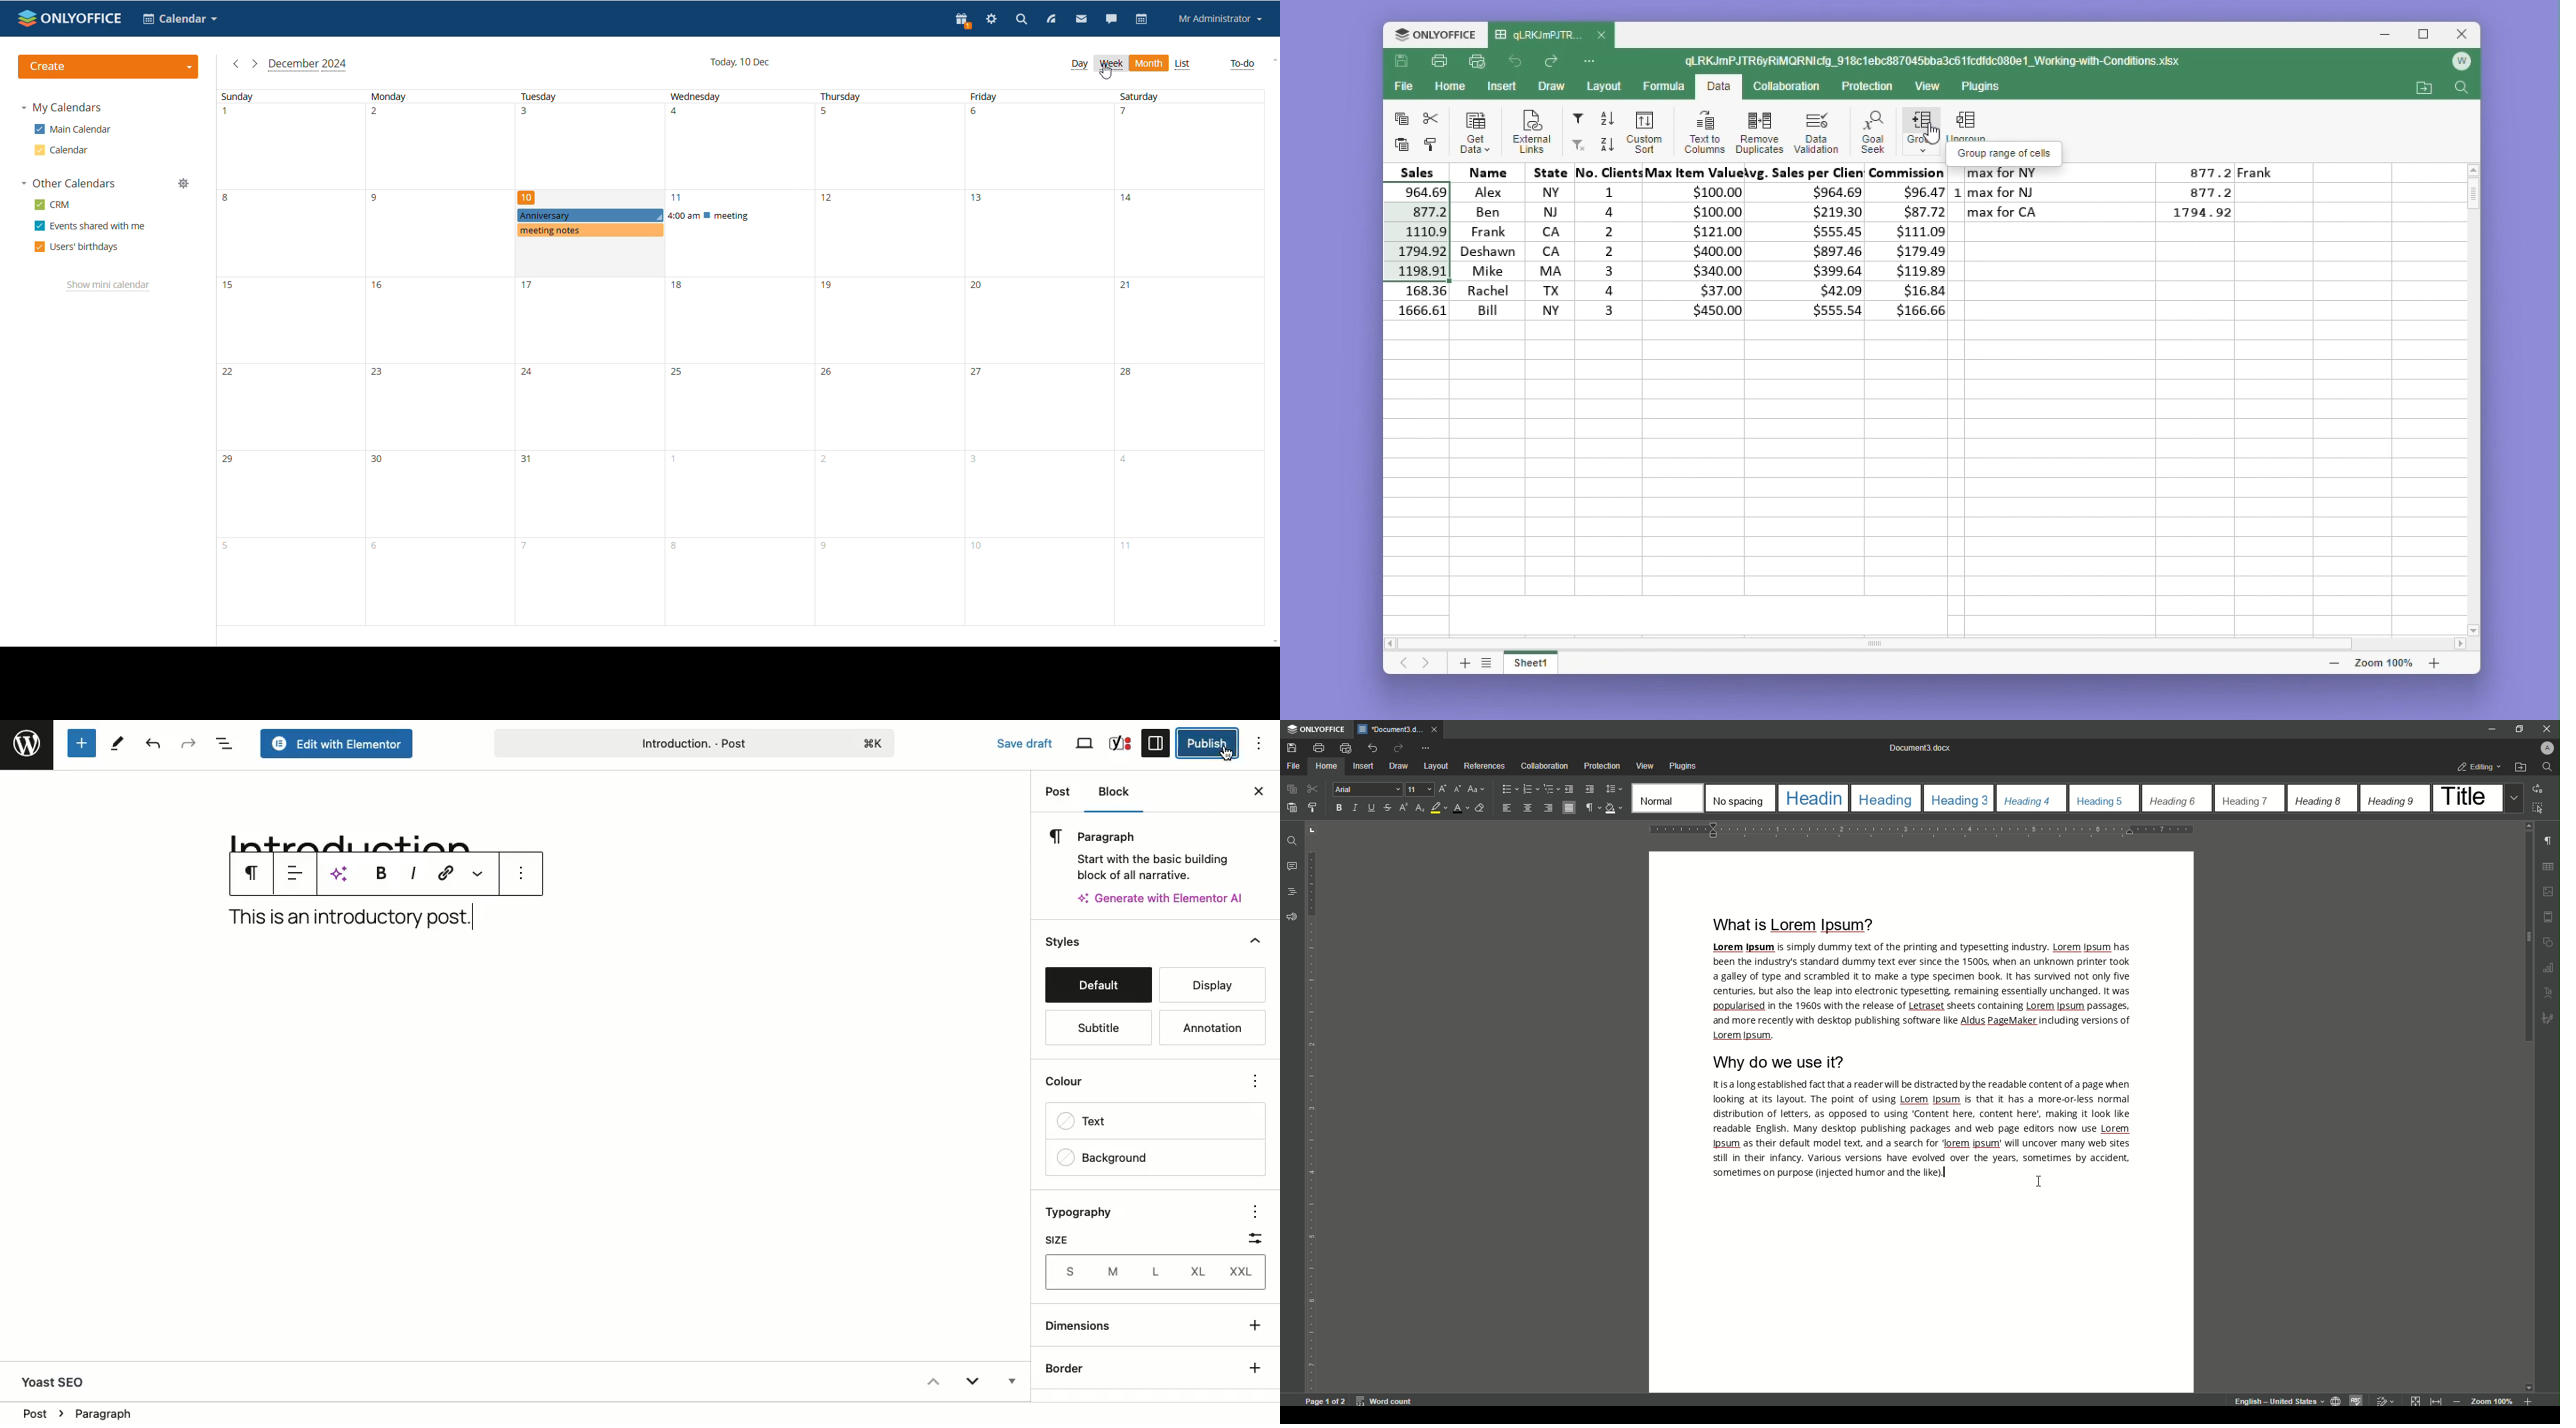 The image size is (2576, 1428). I want to click on Align, so click(295, 874).